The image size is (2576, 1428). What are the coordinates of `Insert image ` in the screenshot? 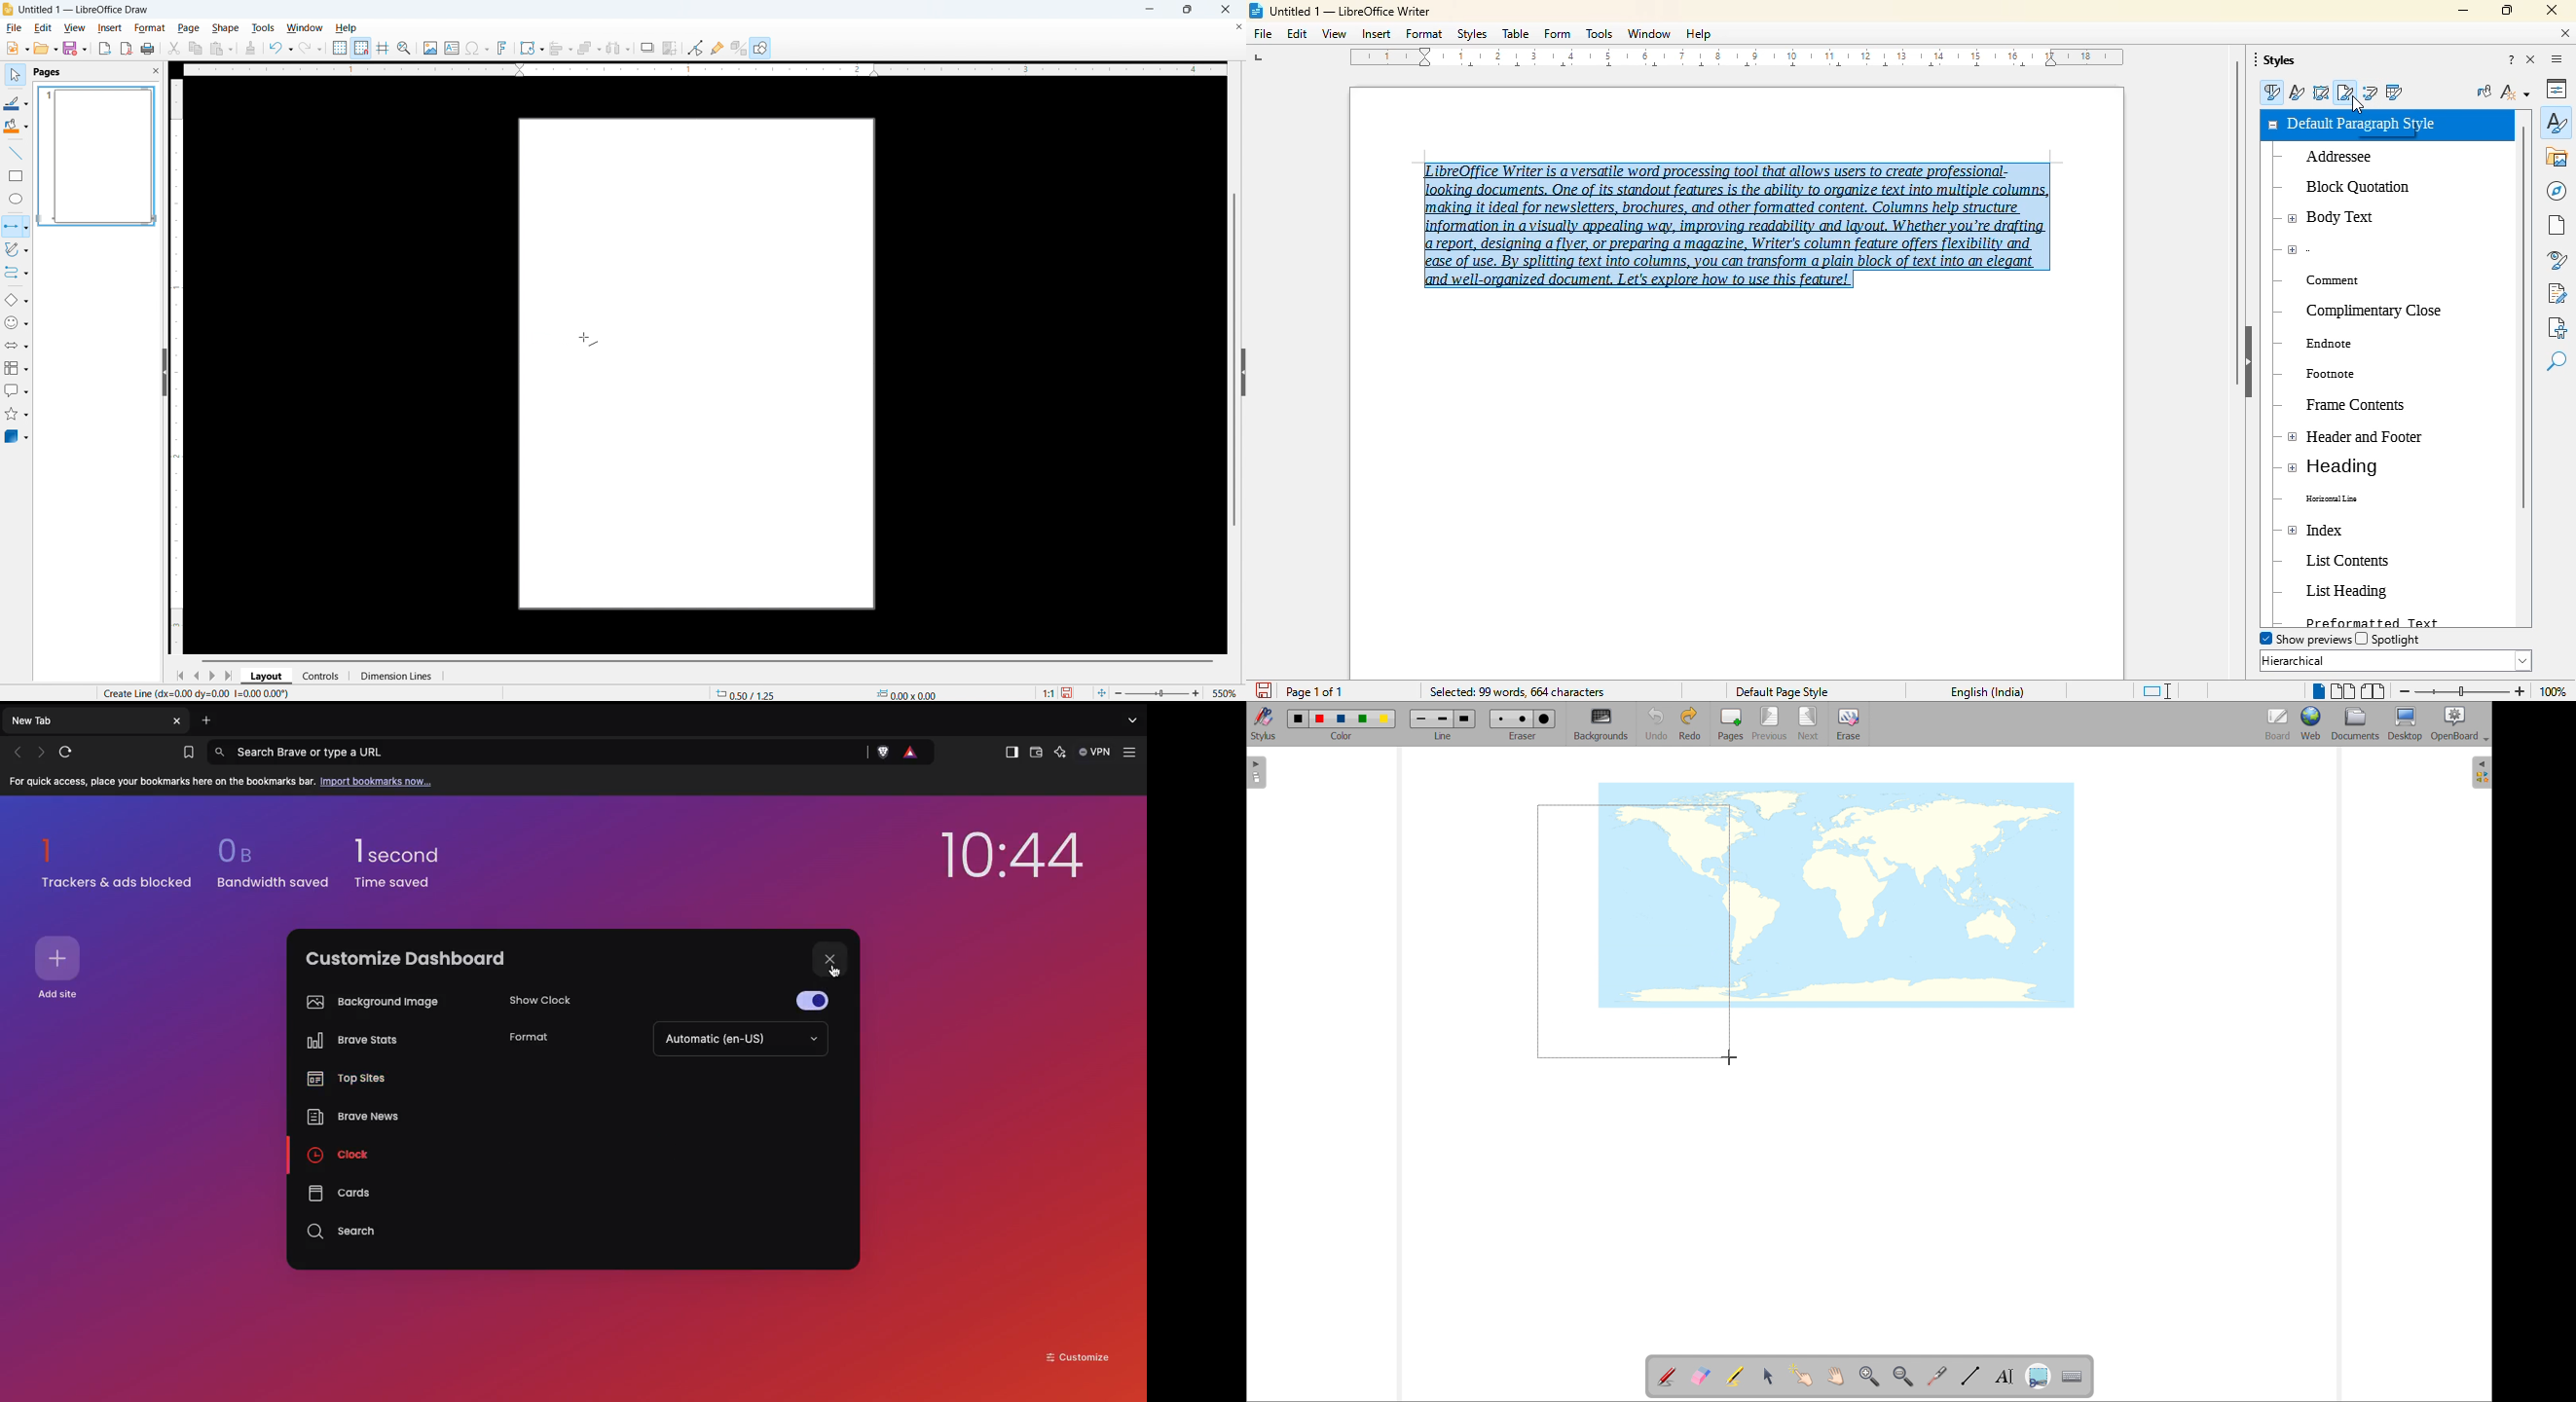 It's located at (431, 48).